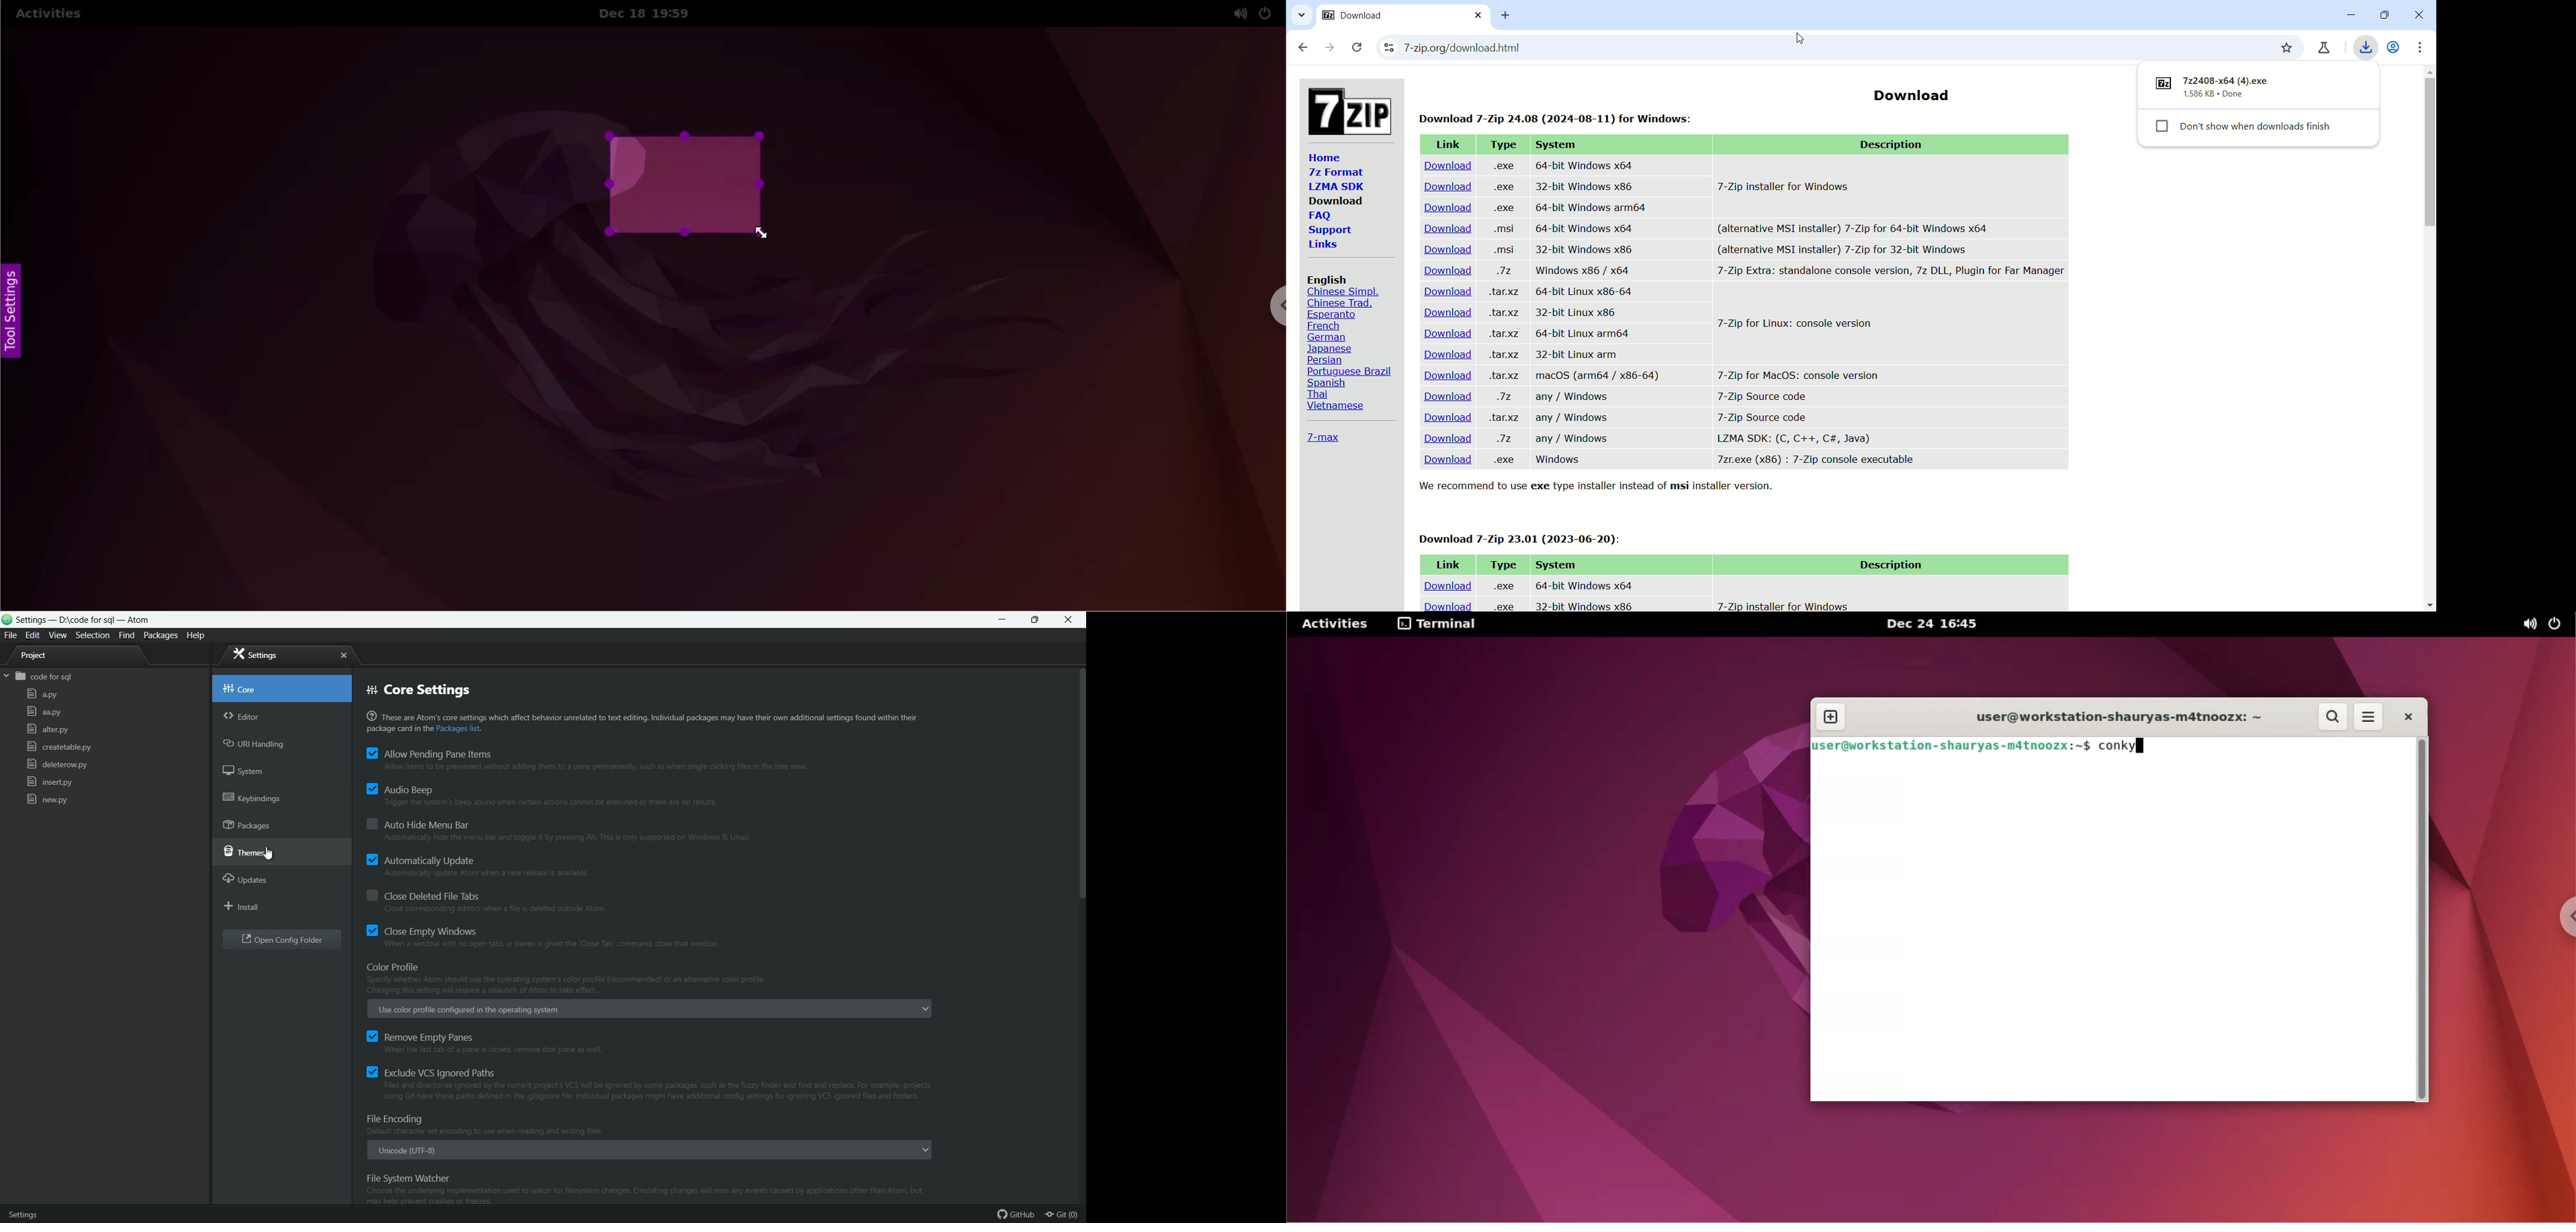  Describe the element at coordinates (2327, 46) in the screenshot. I see `chrome labs` at that location.